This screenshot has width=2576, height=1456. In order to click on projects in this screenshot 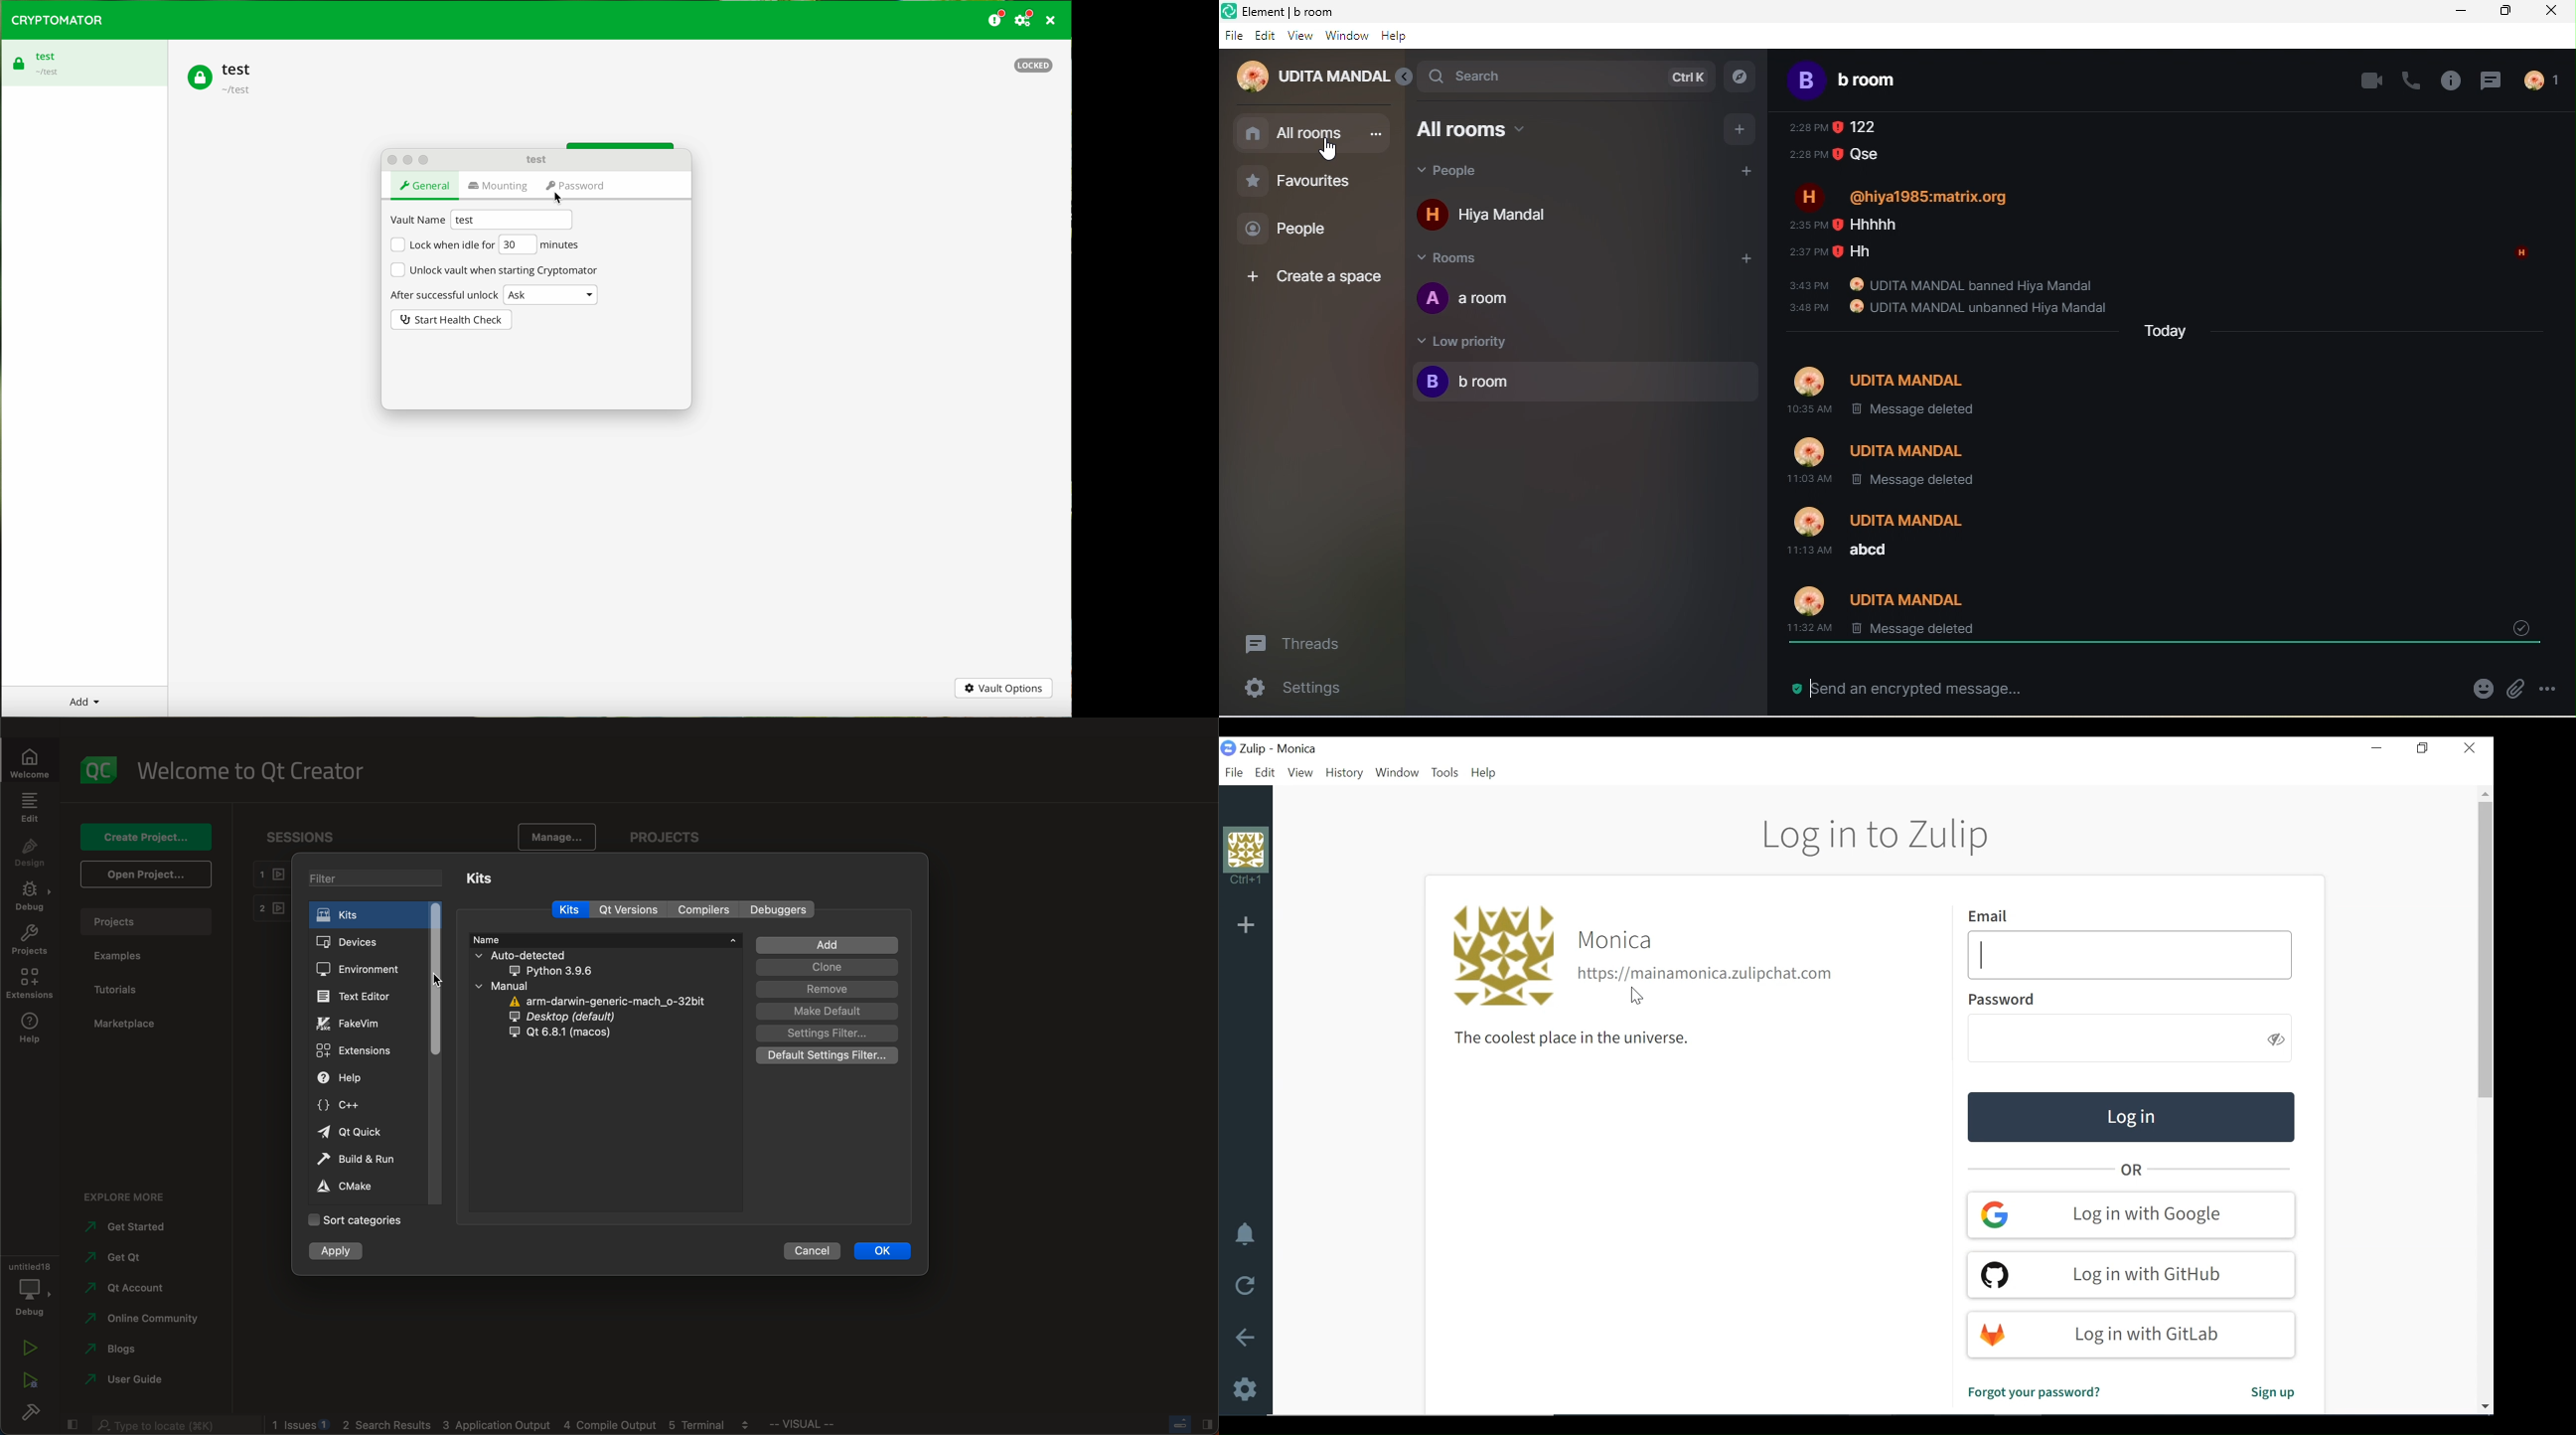, I will do `click(664, 834)`.